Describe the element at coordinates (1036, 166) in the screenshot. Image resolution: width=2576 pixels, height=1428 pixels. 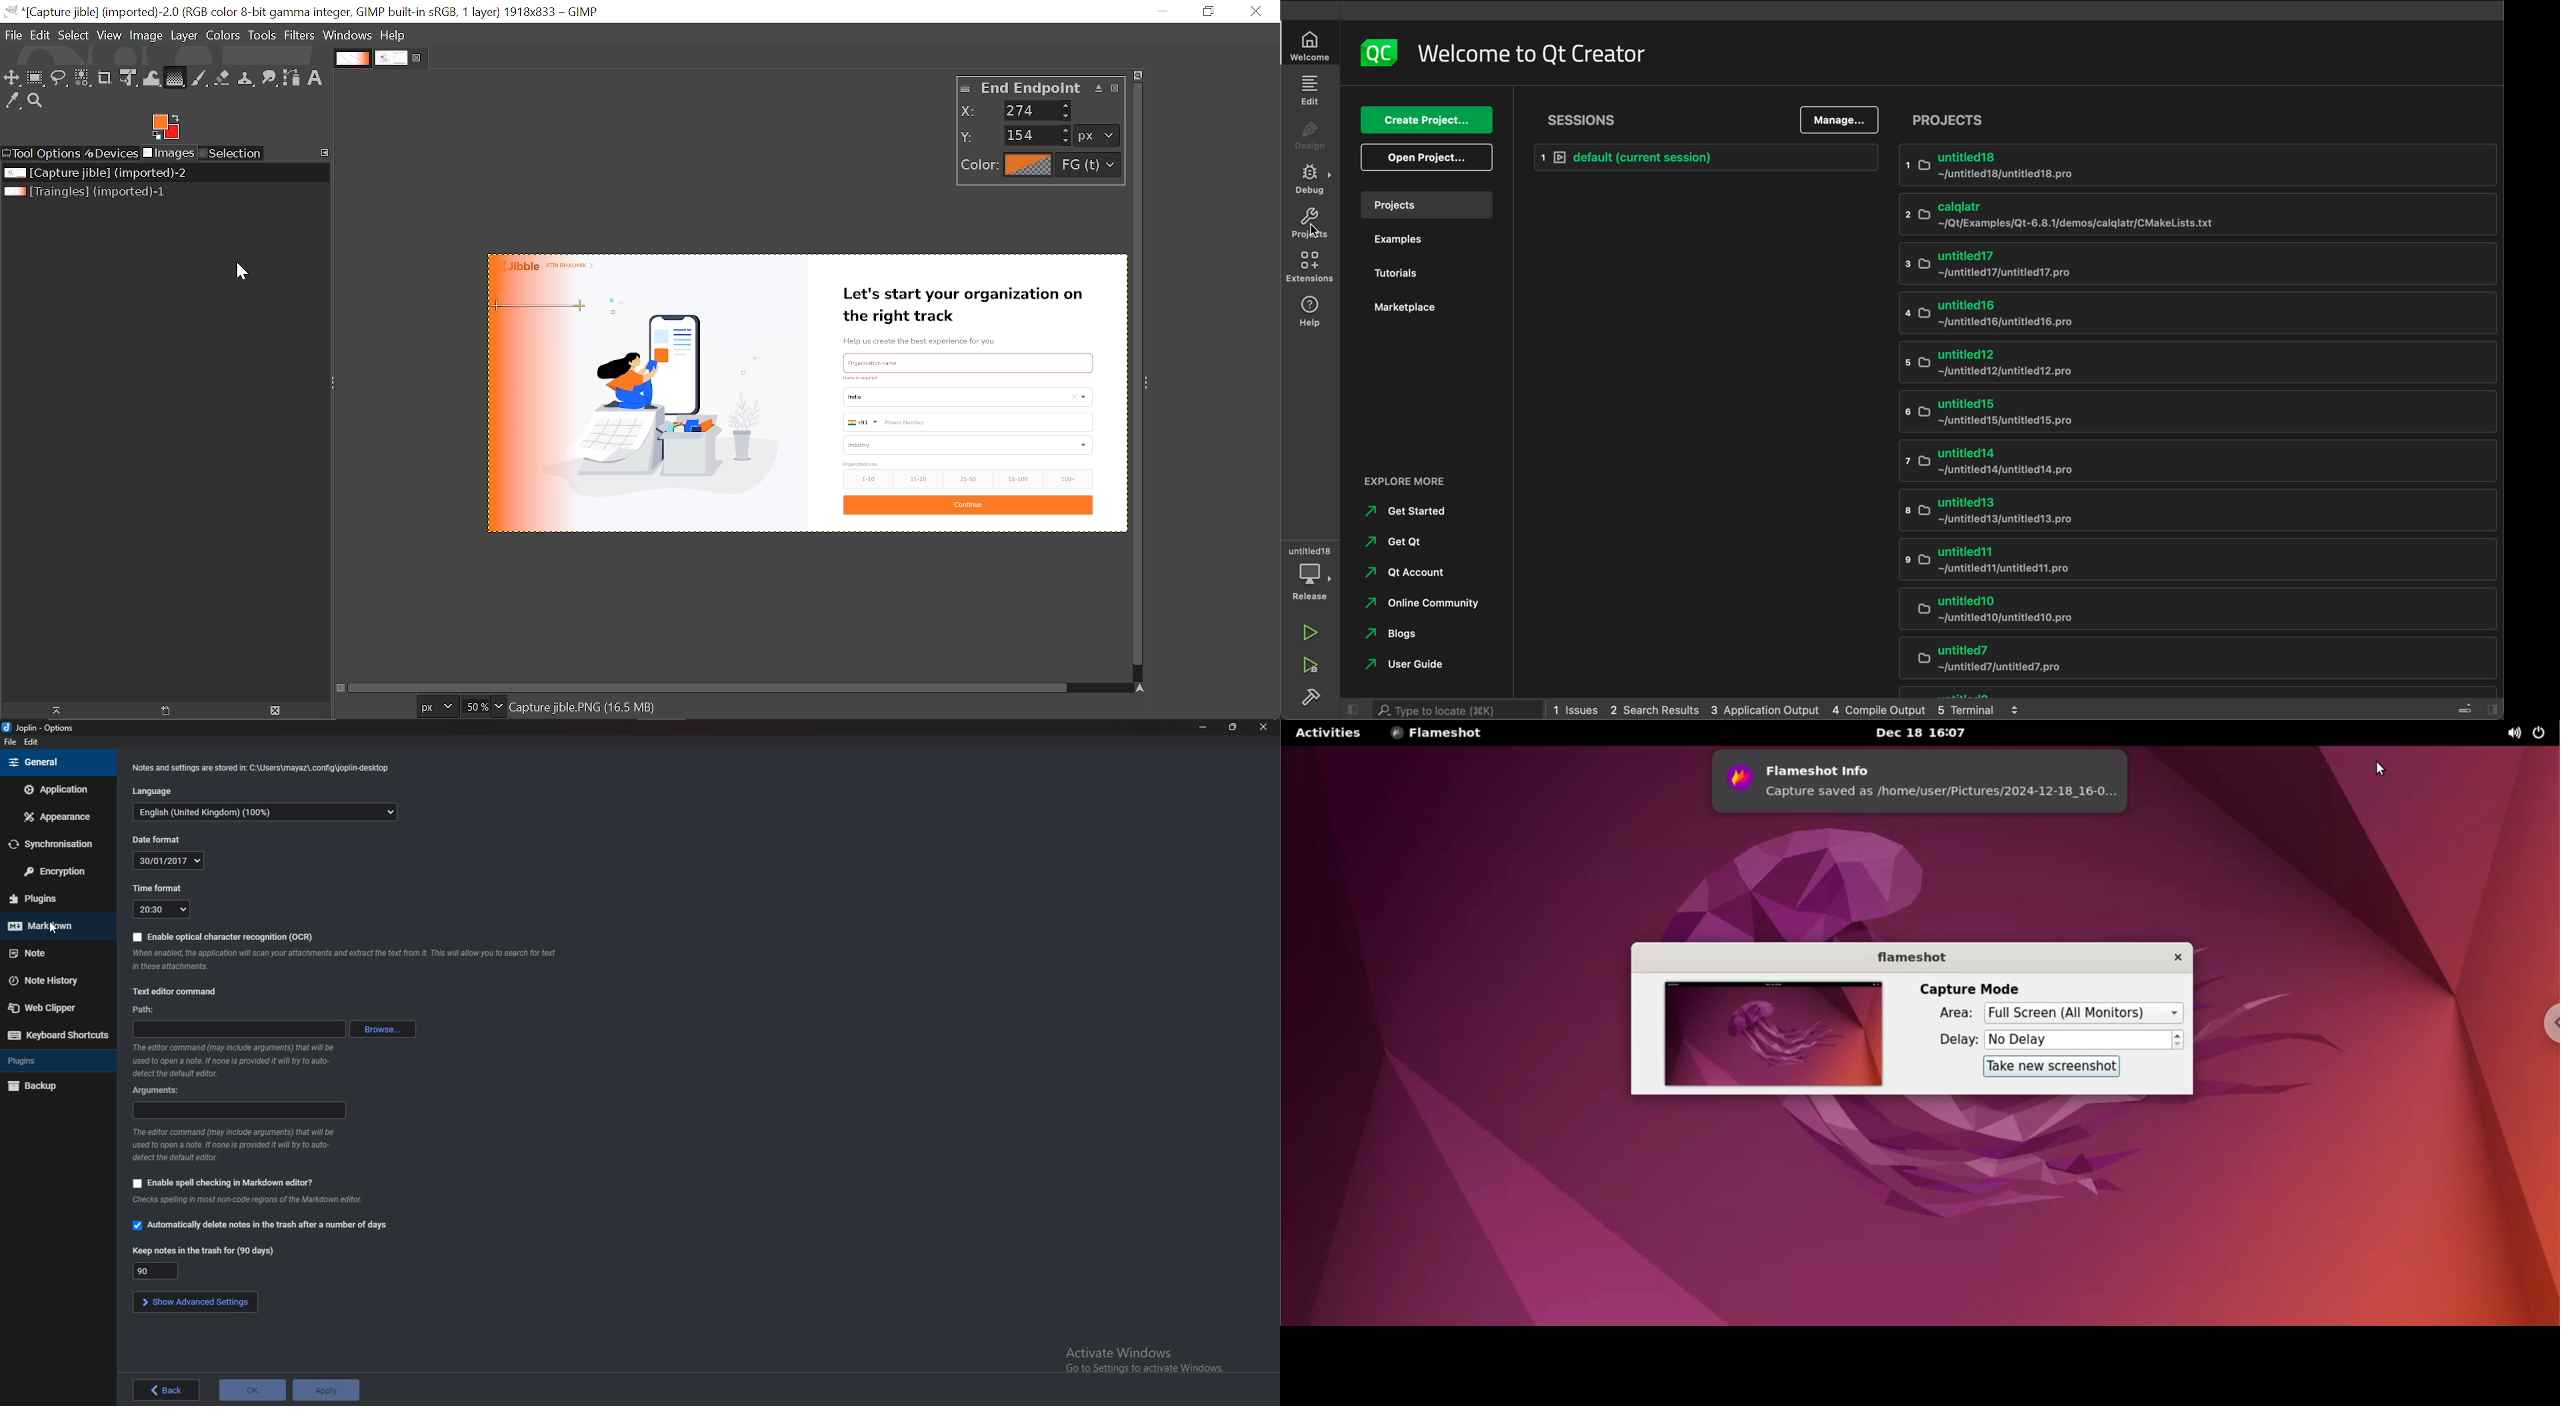
I see `color` at that location.